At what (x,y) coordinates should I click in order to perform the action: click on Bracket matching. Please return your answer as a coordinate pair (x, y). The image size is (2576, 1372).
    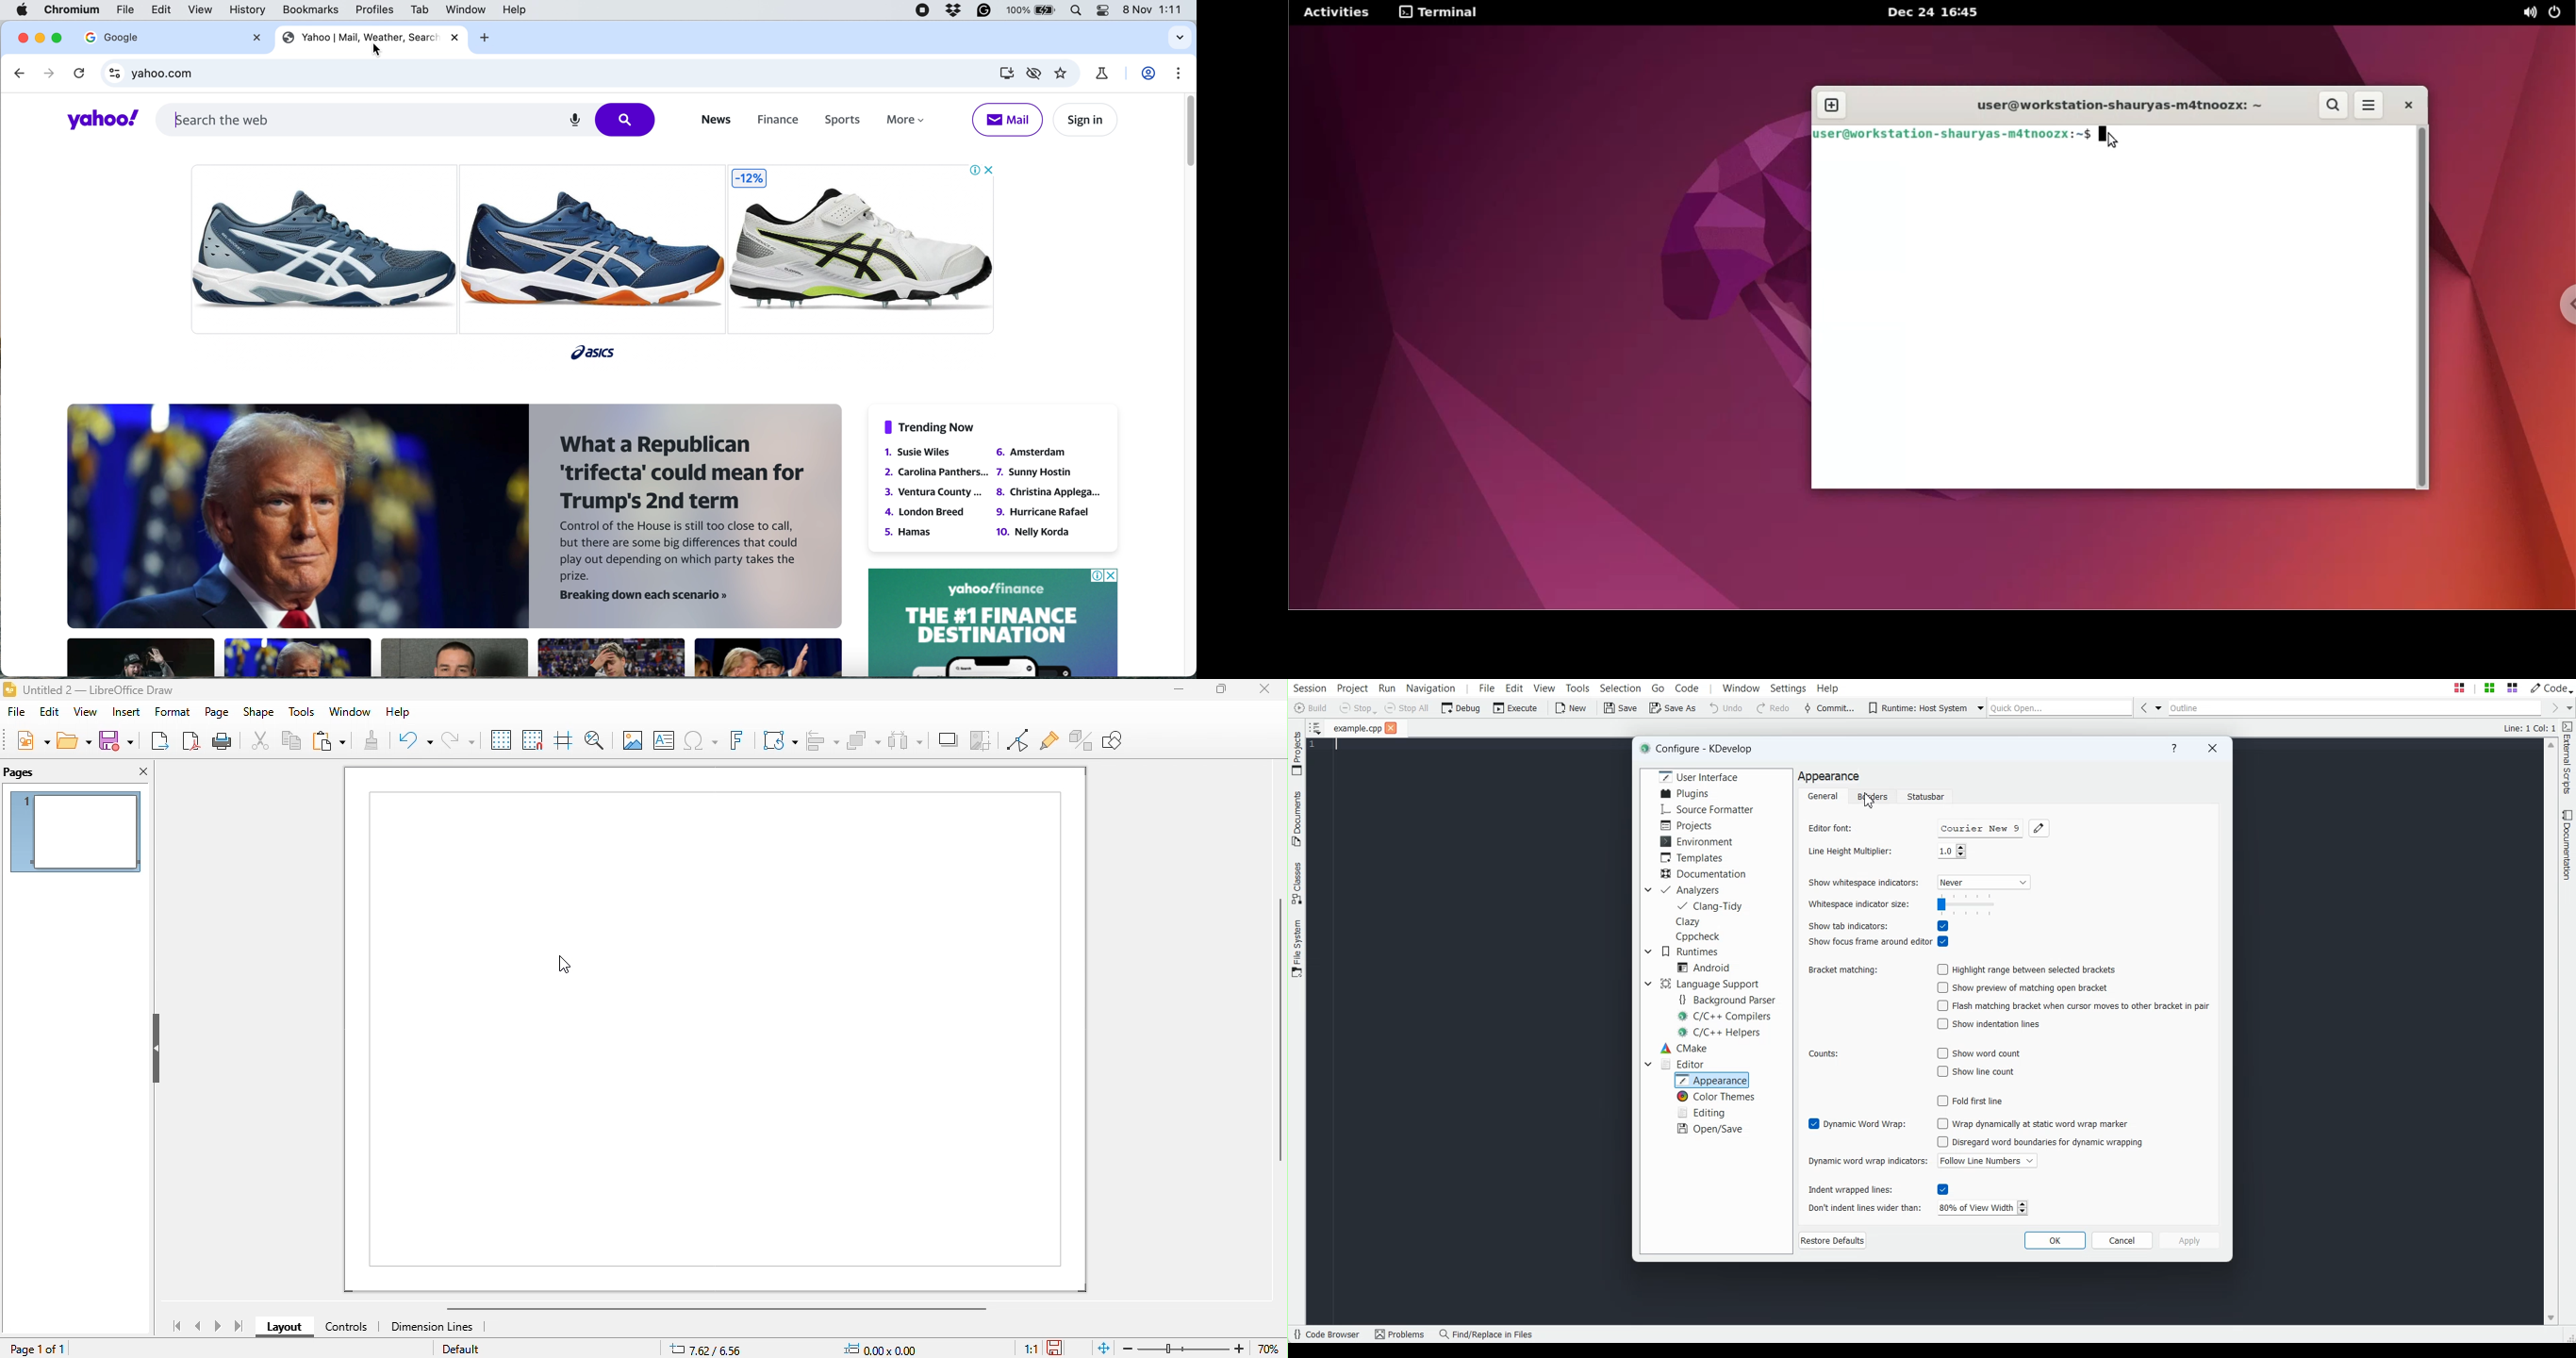
    Looking at the image, I should click on (1842, 970).